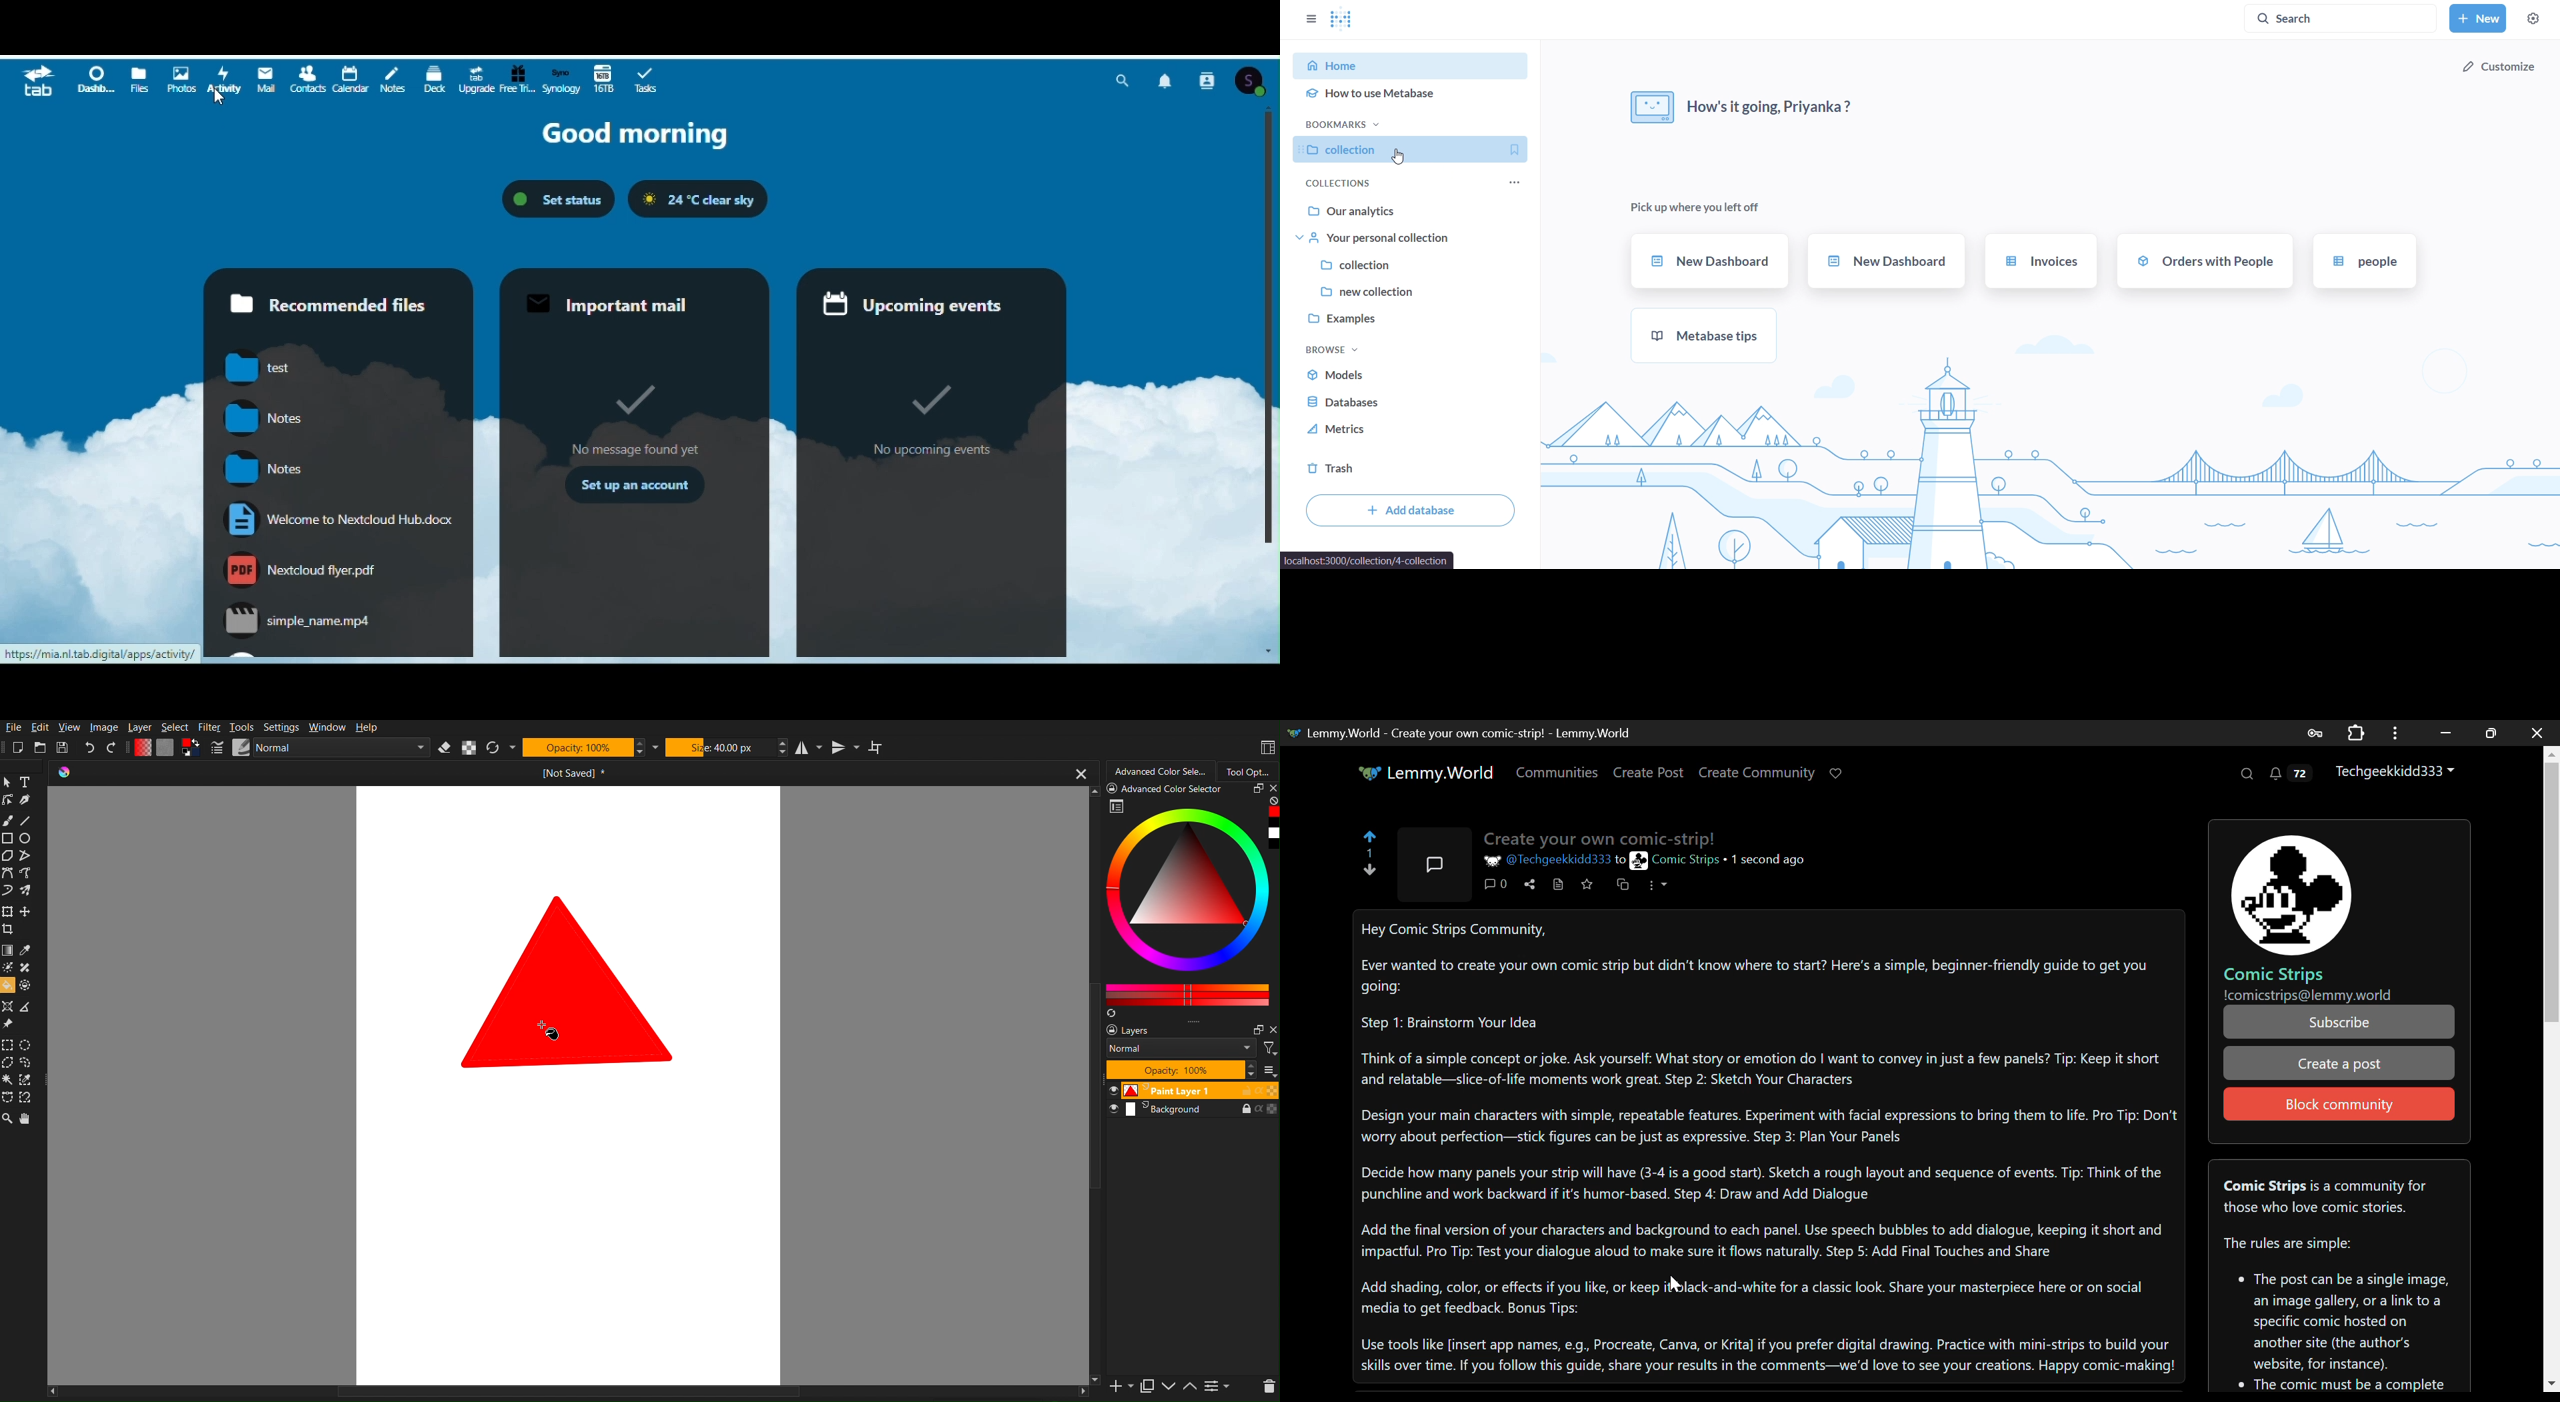 This screenshot has width=2576, height=1428. What do you see at coordinates (1657, 889) in the screenshot?
I see `Options` at bounding box center [1657, 889].